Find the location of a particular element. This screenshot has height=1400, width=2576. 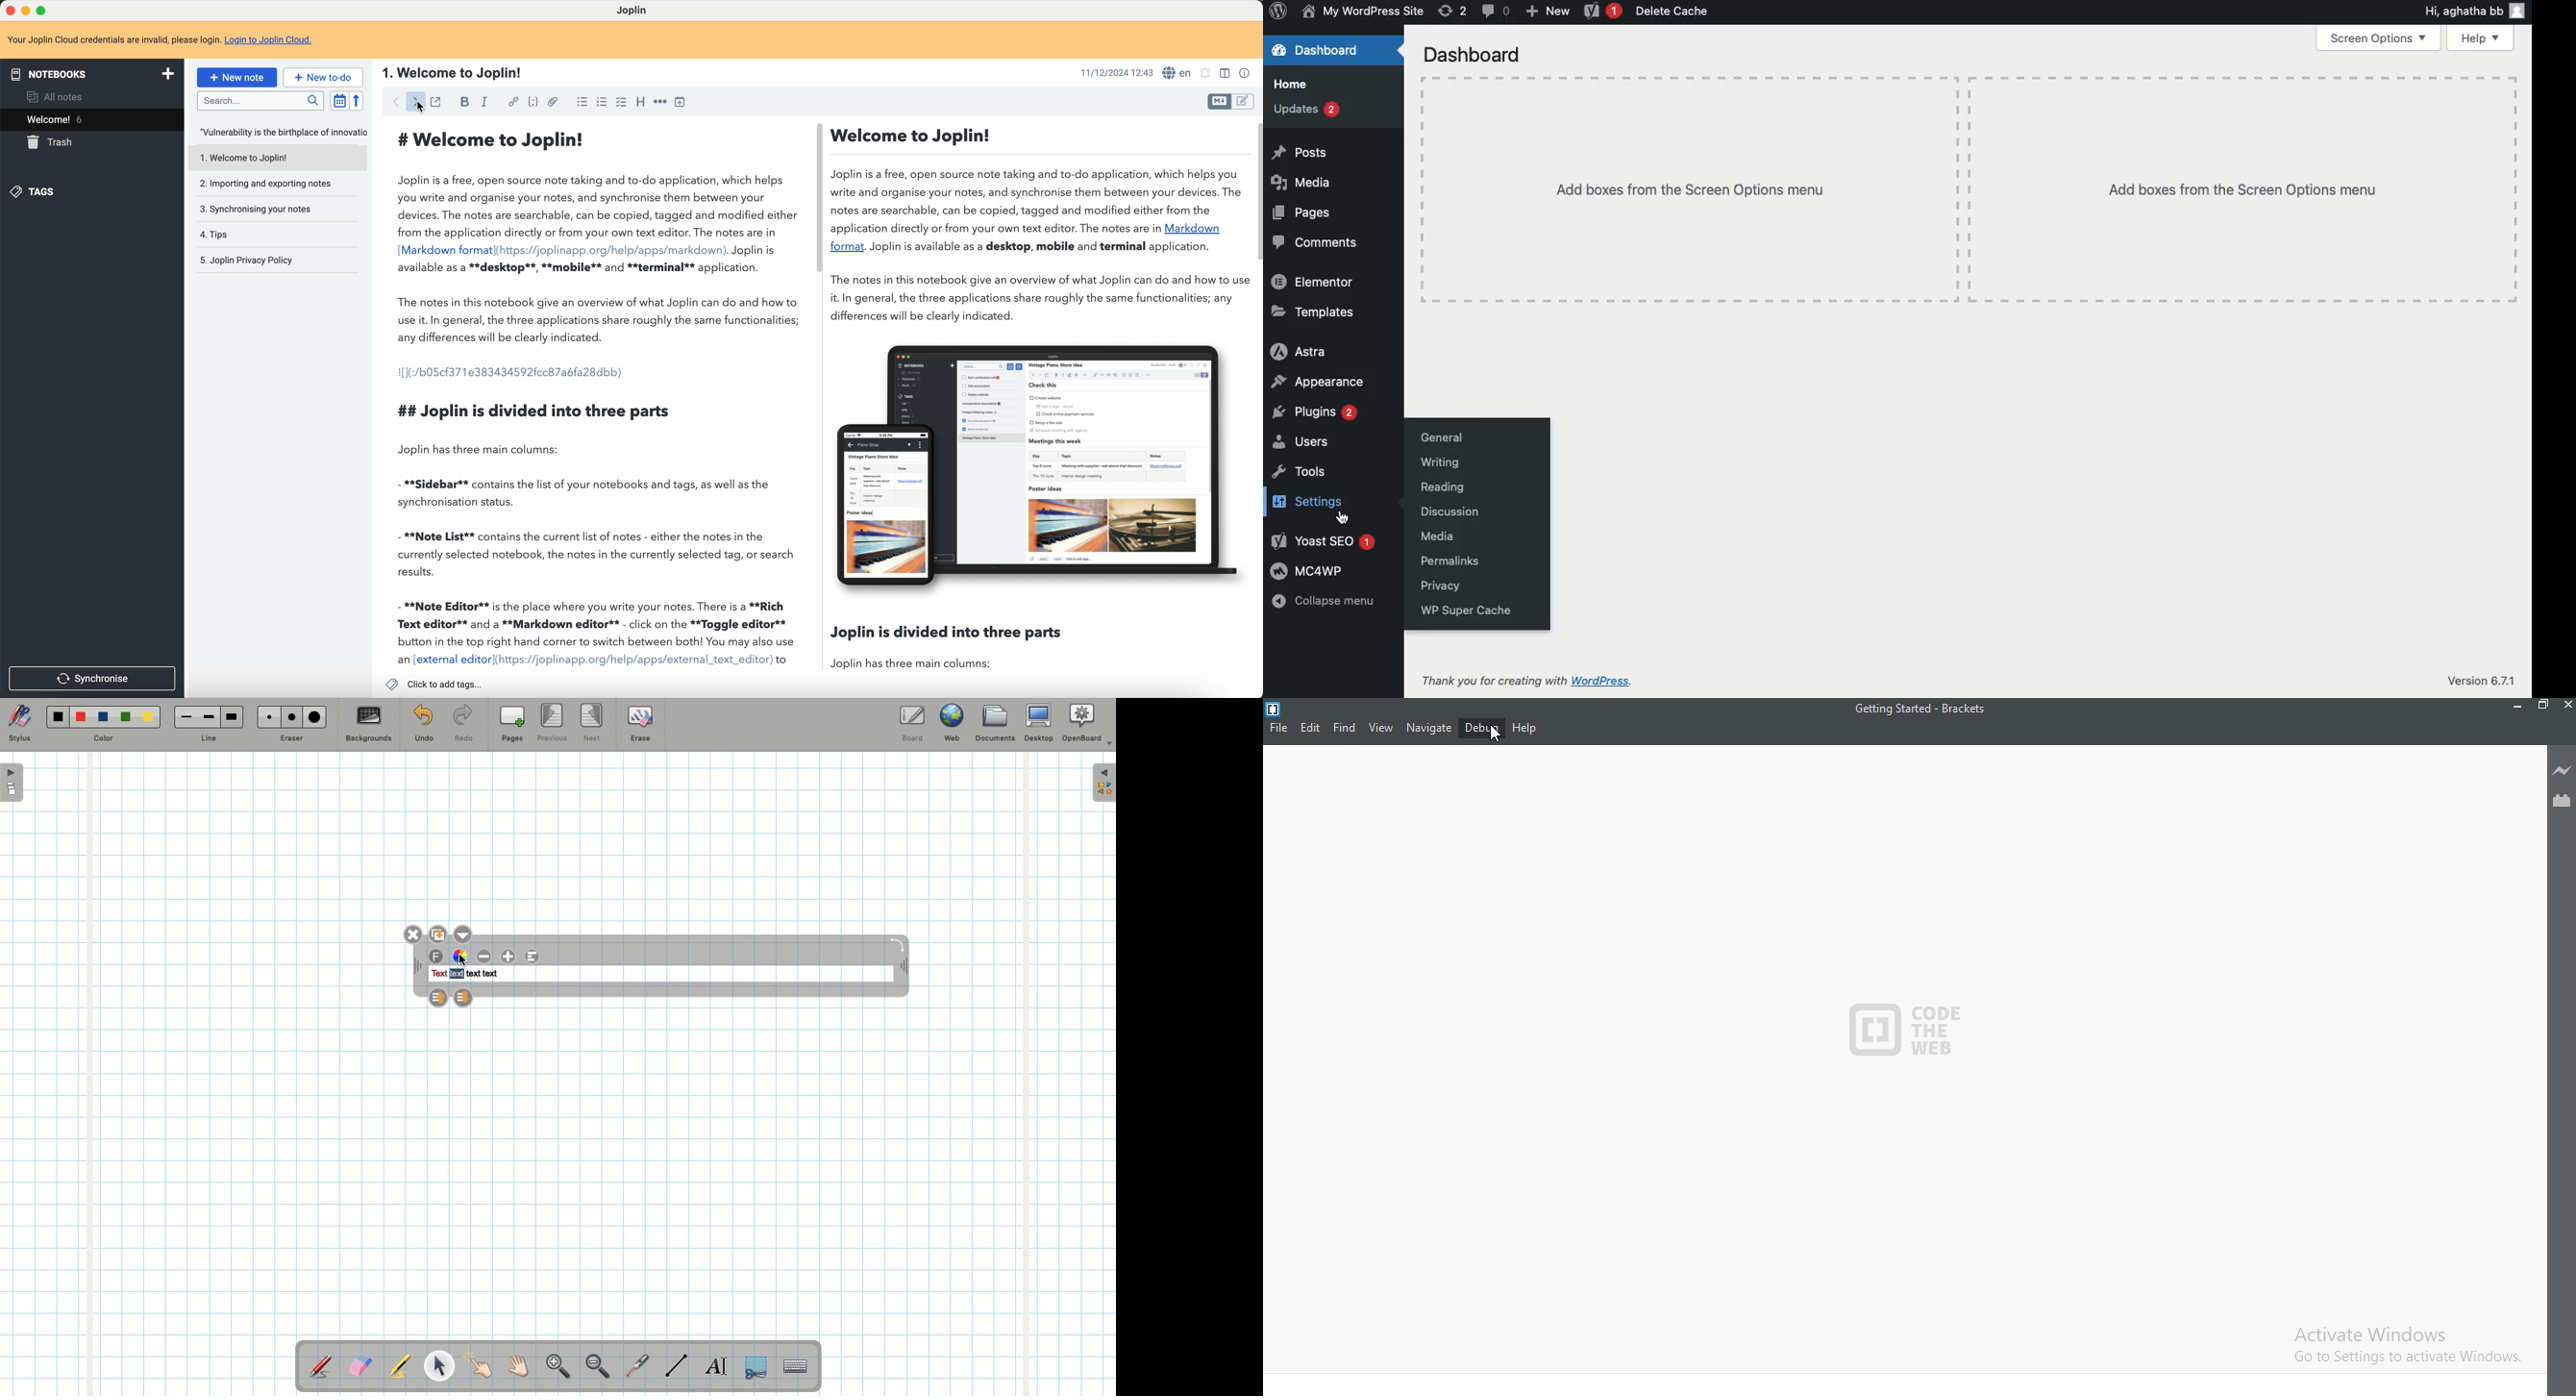

Collapse menu is located at coordinates (1326, 599).